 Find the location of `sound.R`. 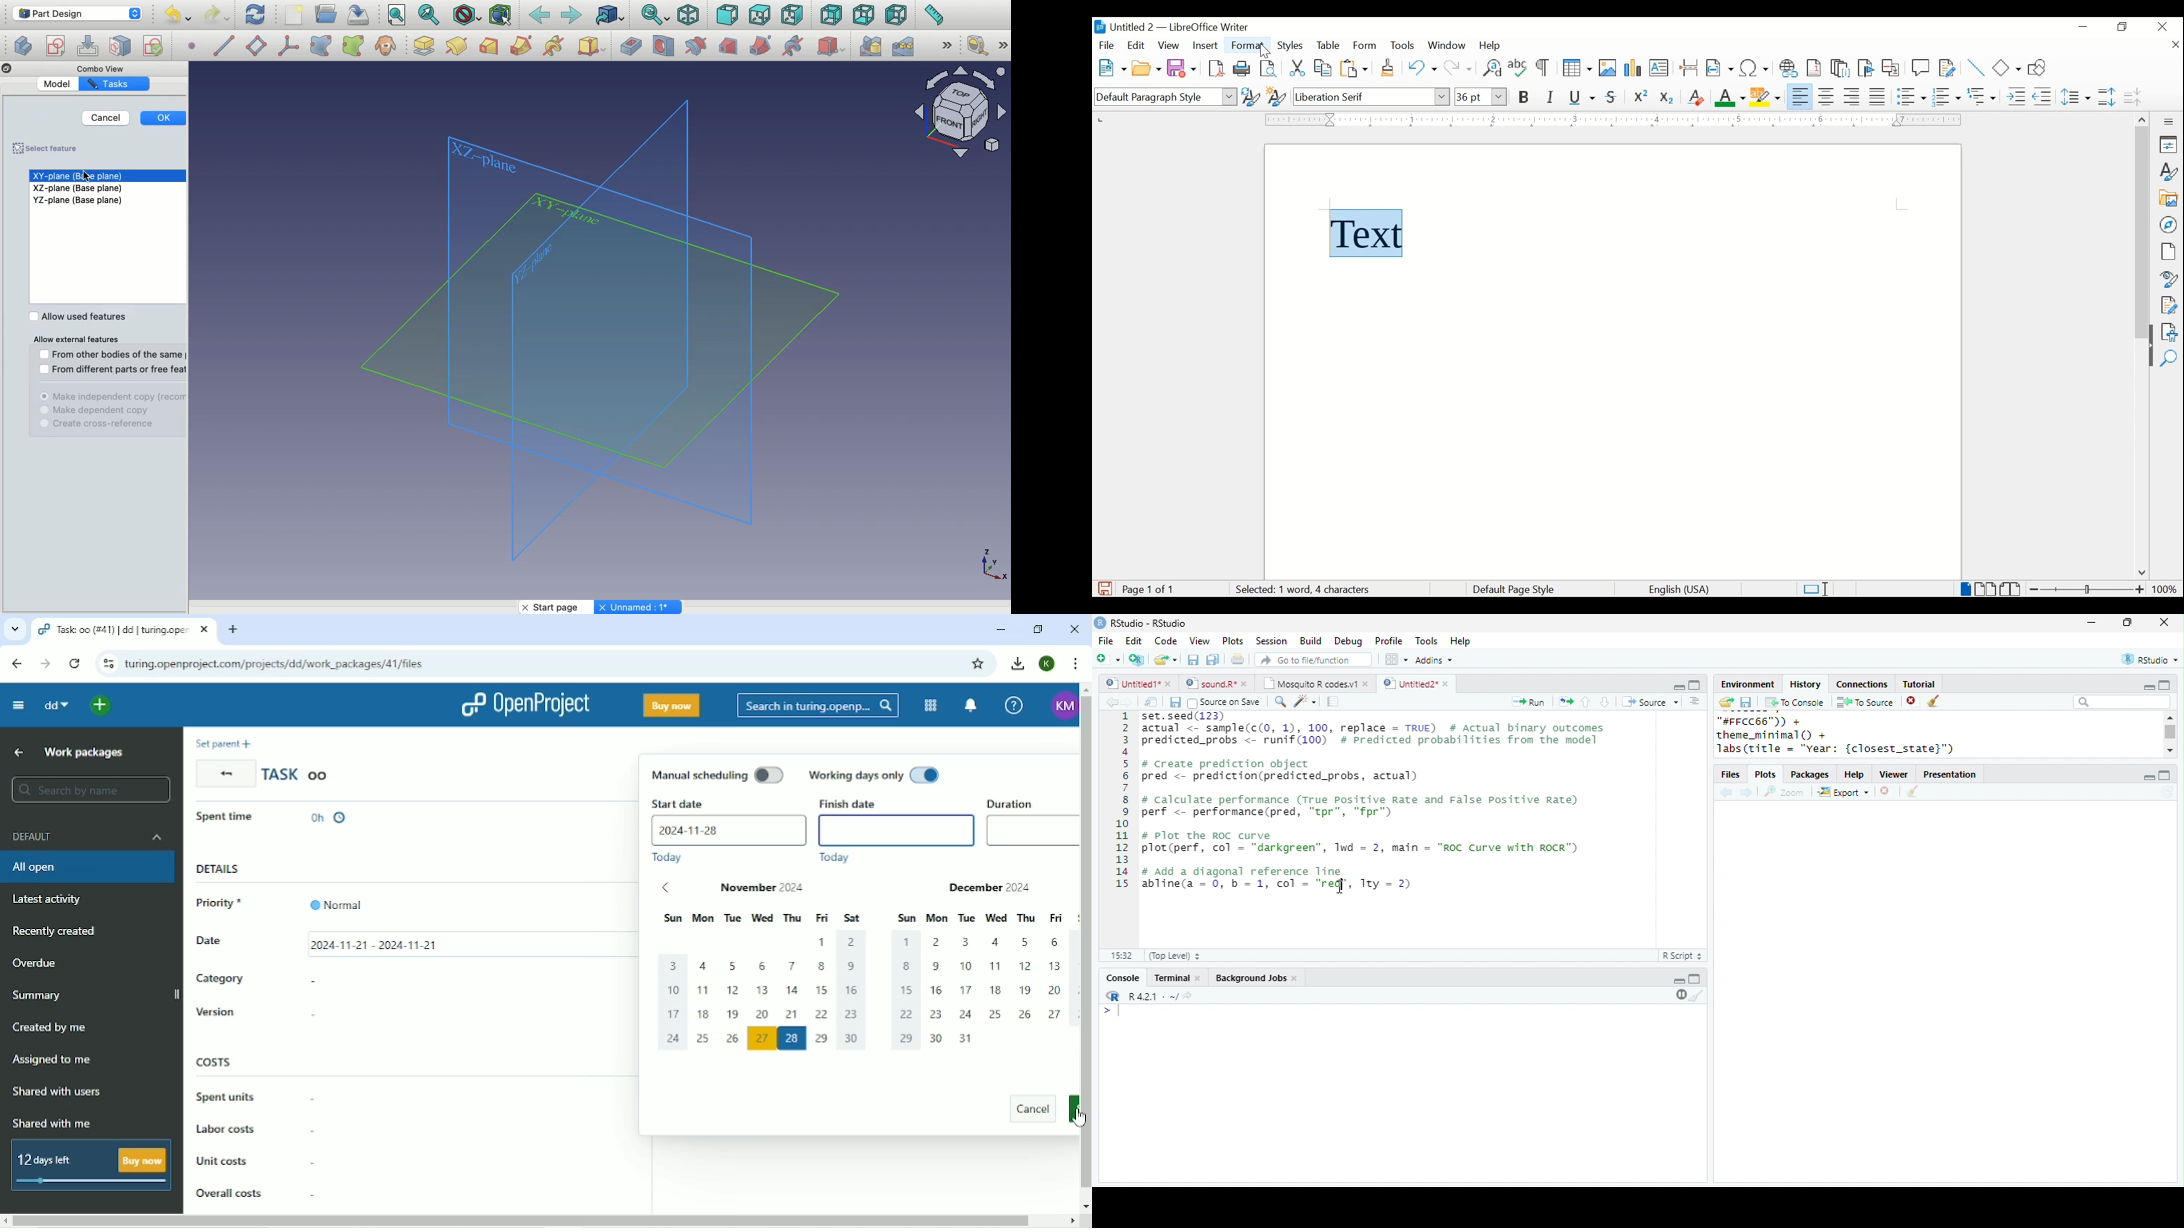

sound.R is located at coordinates (1211, 684).